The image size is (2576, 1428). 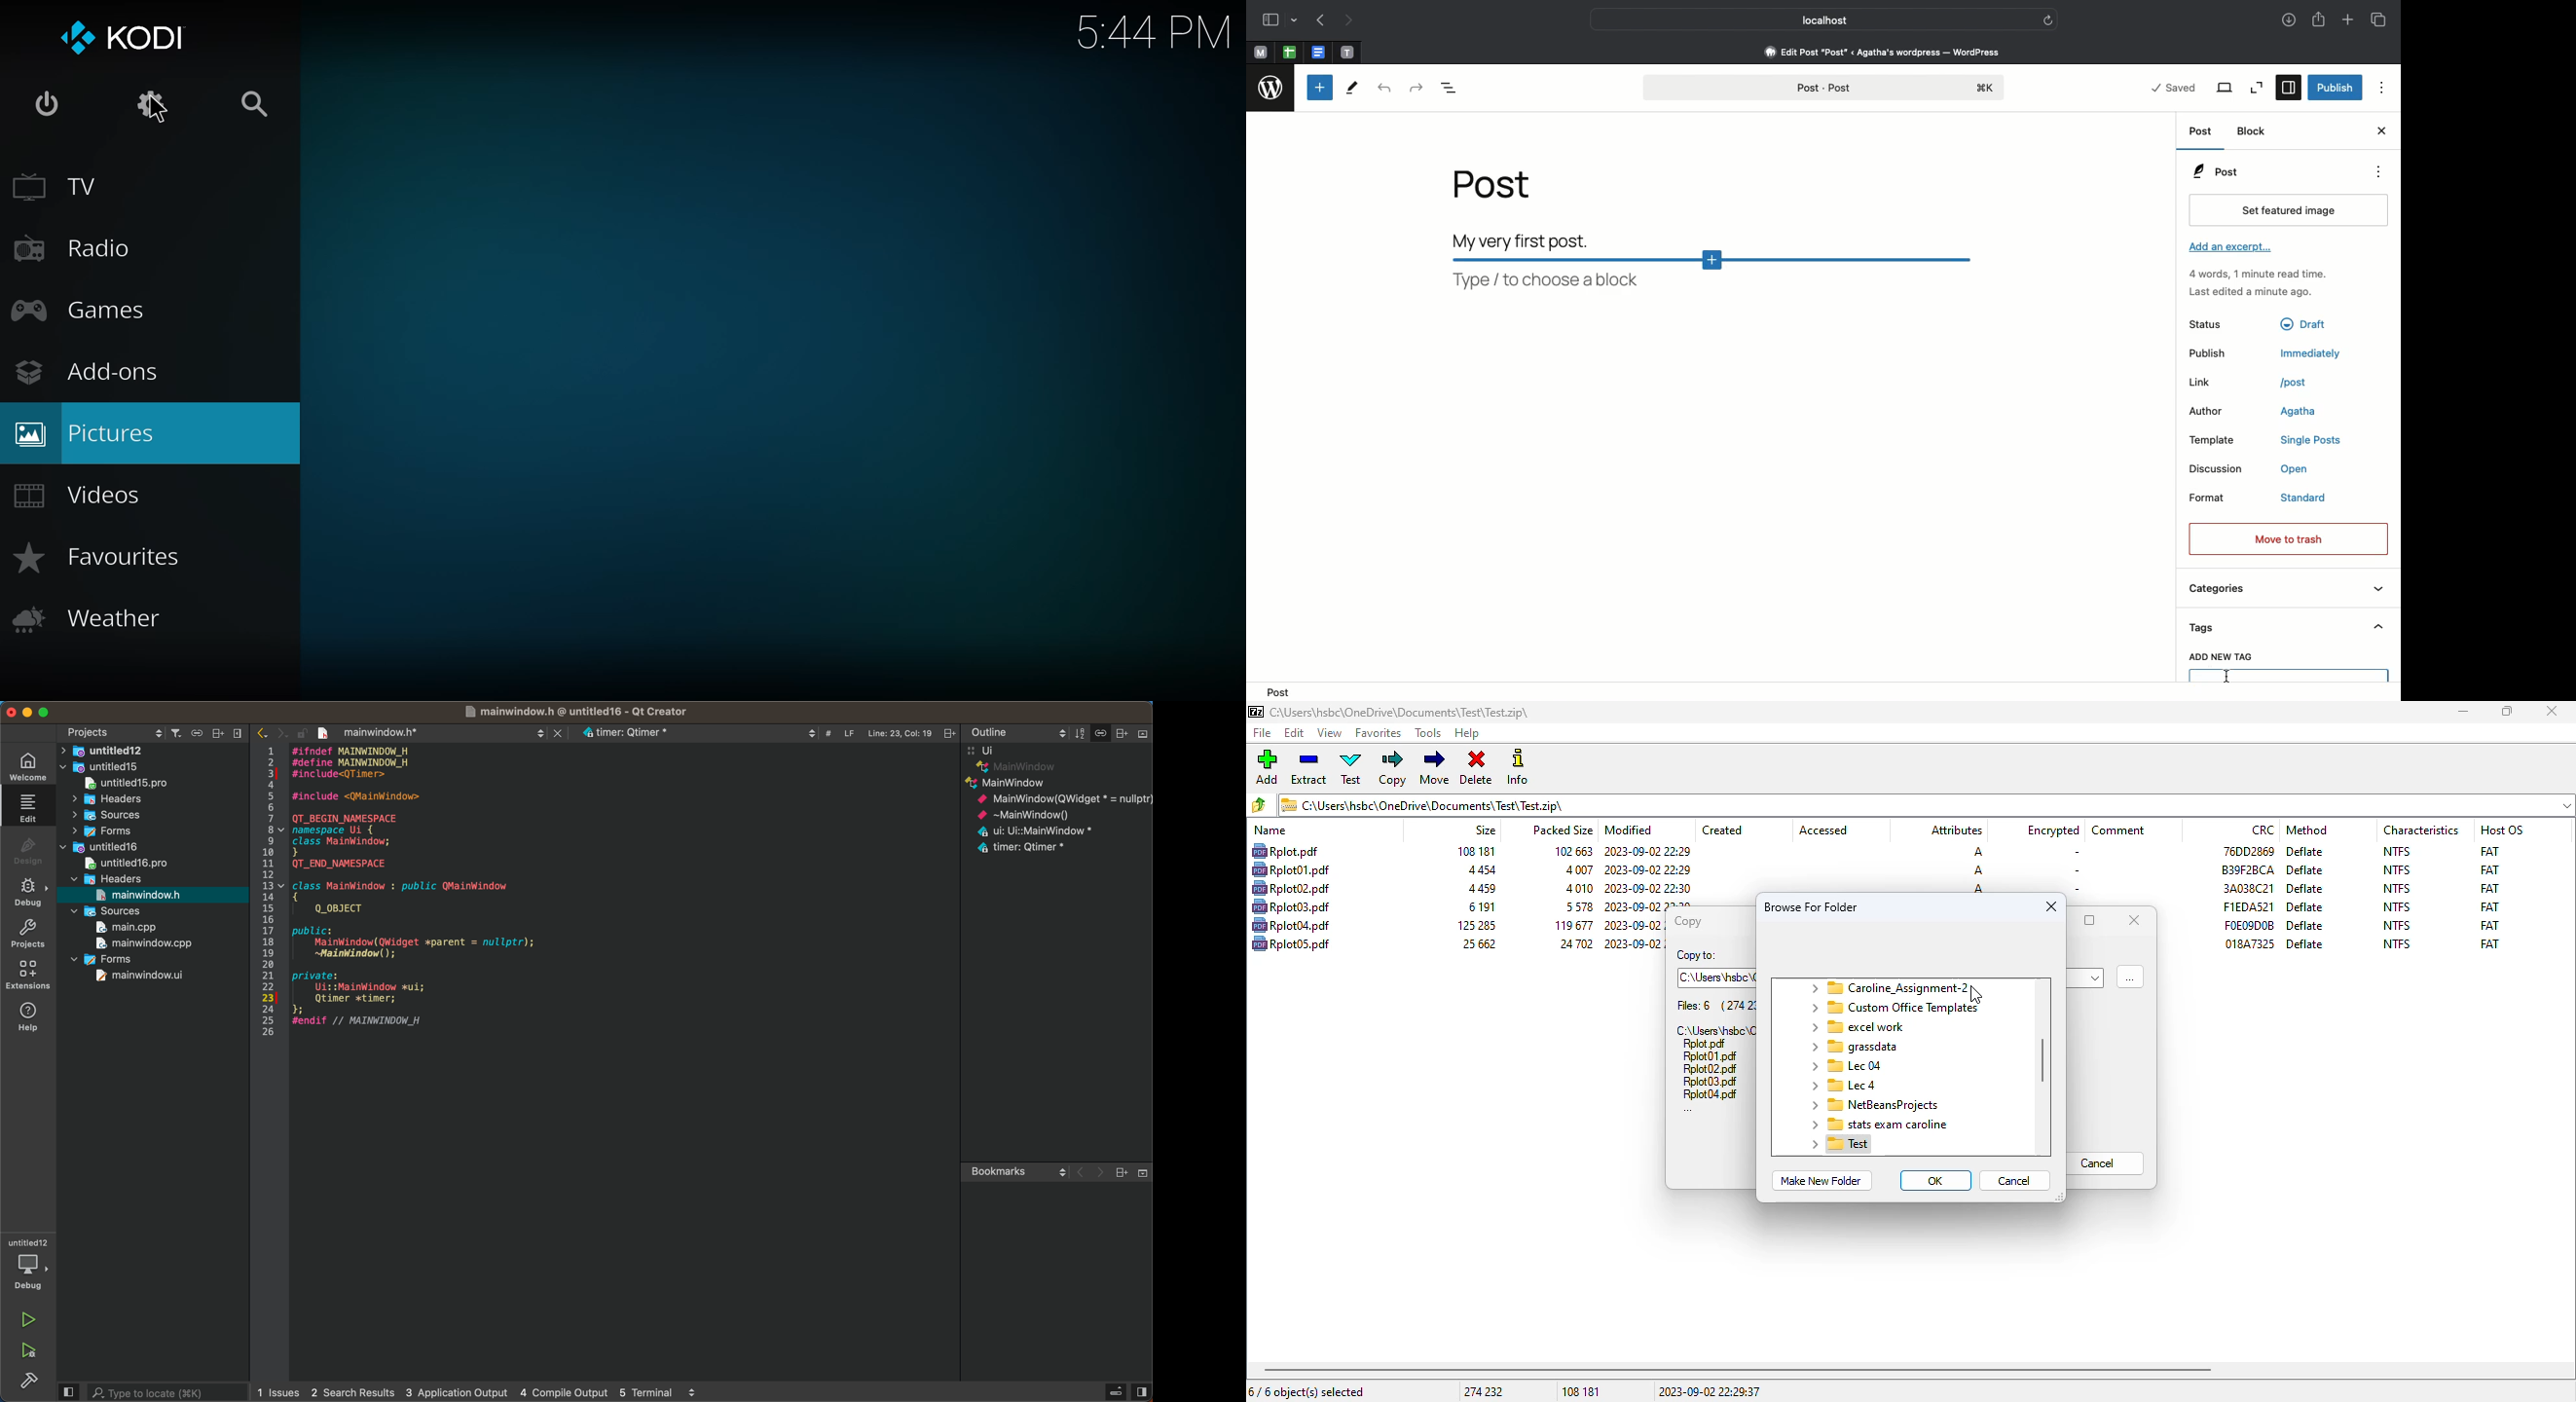 What do you see at coordinates (75, 40) in the screenshot?
I see `kodi logo` at bounding box center [75, 40].